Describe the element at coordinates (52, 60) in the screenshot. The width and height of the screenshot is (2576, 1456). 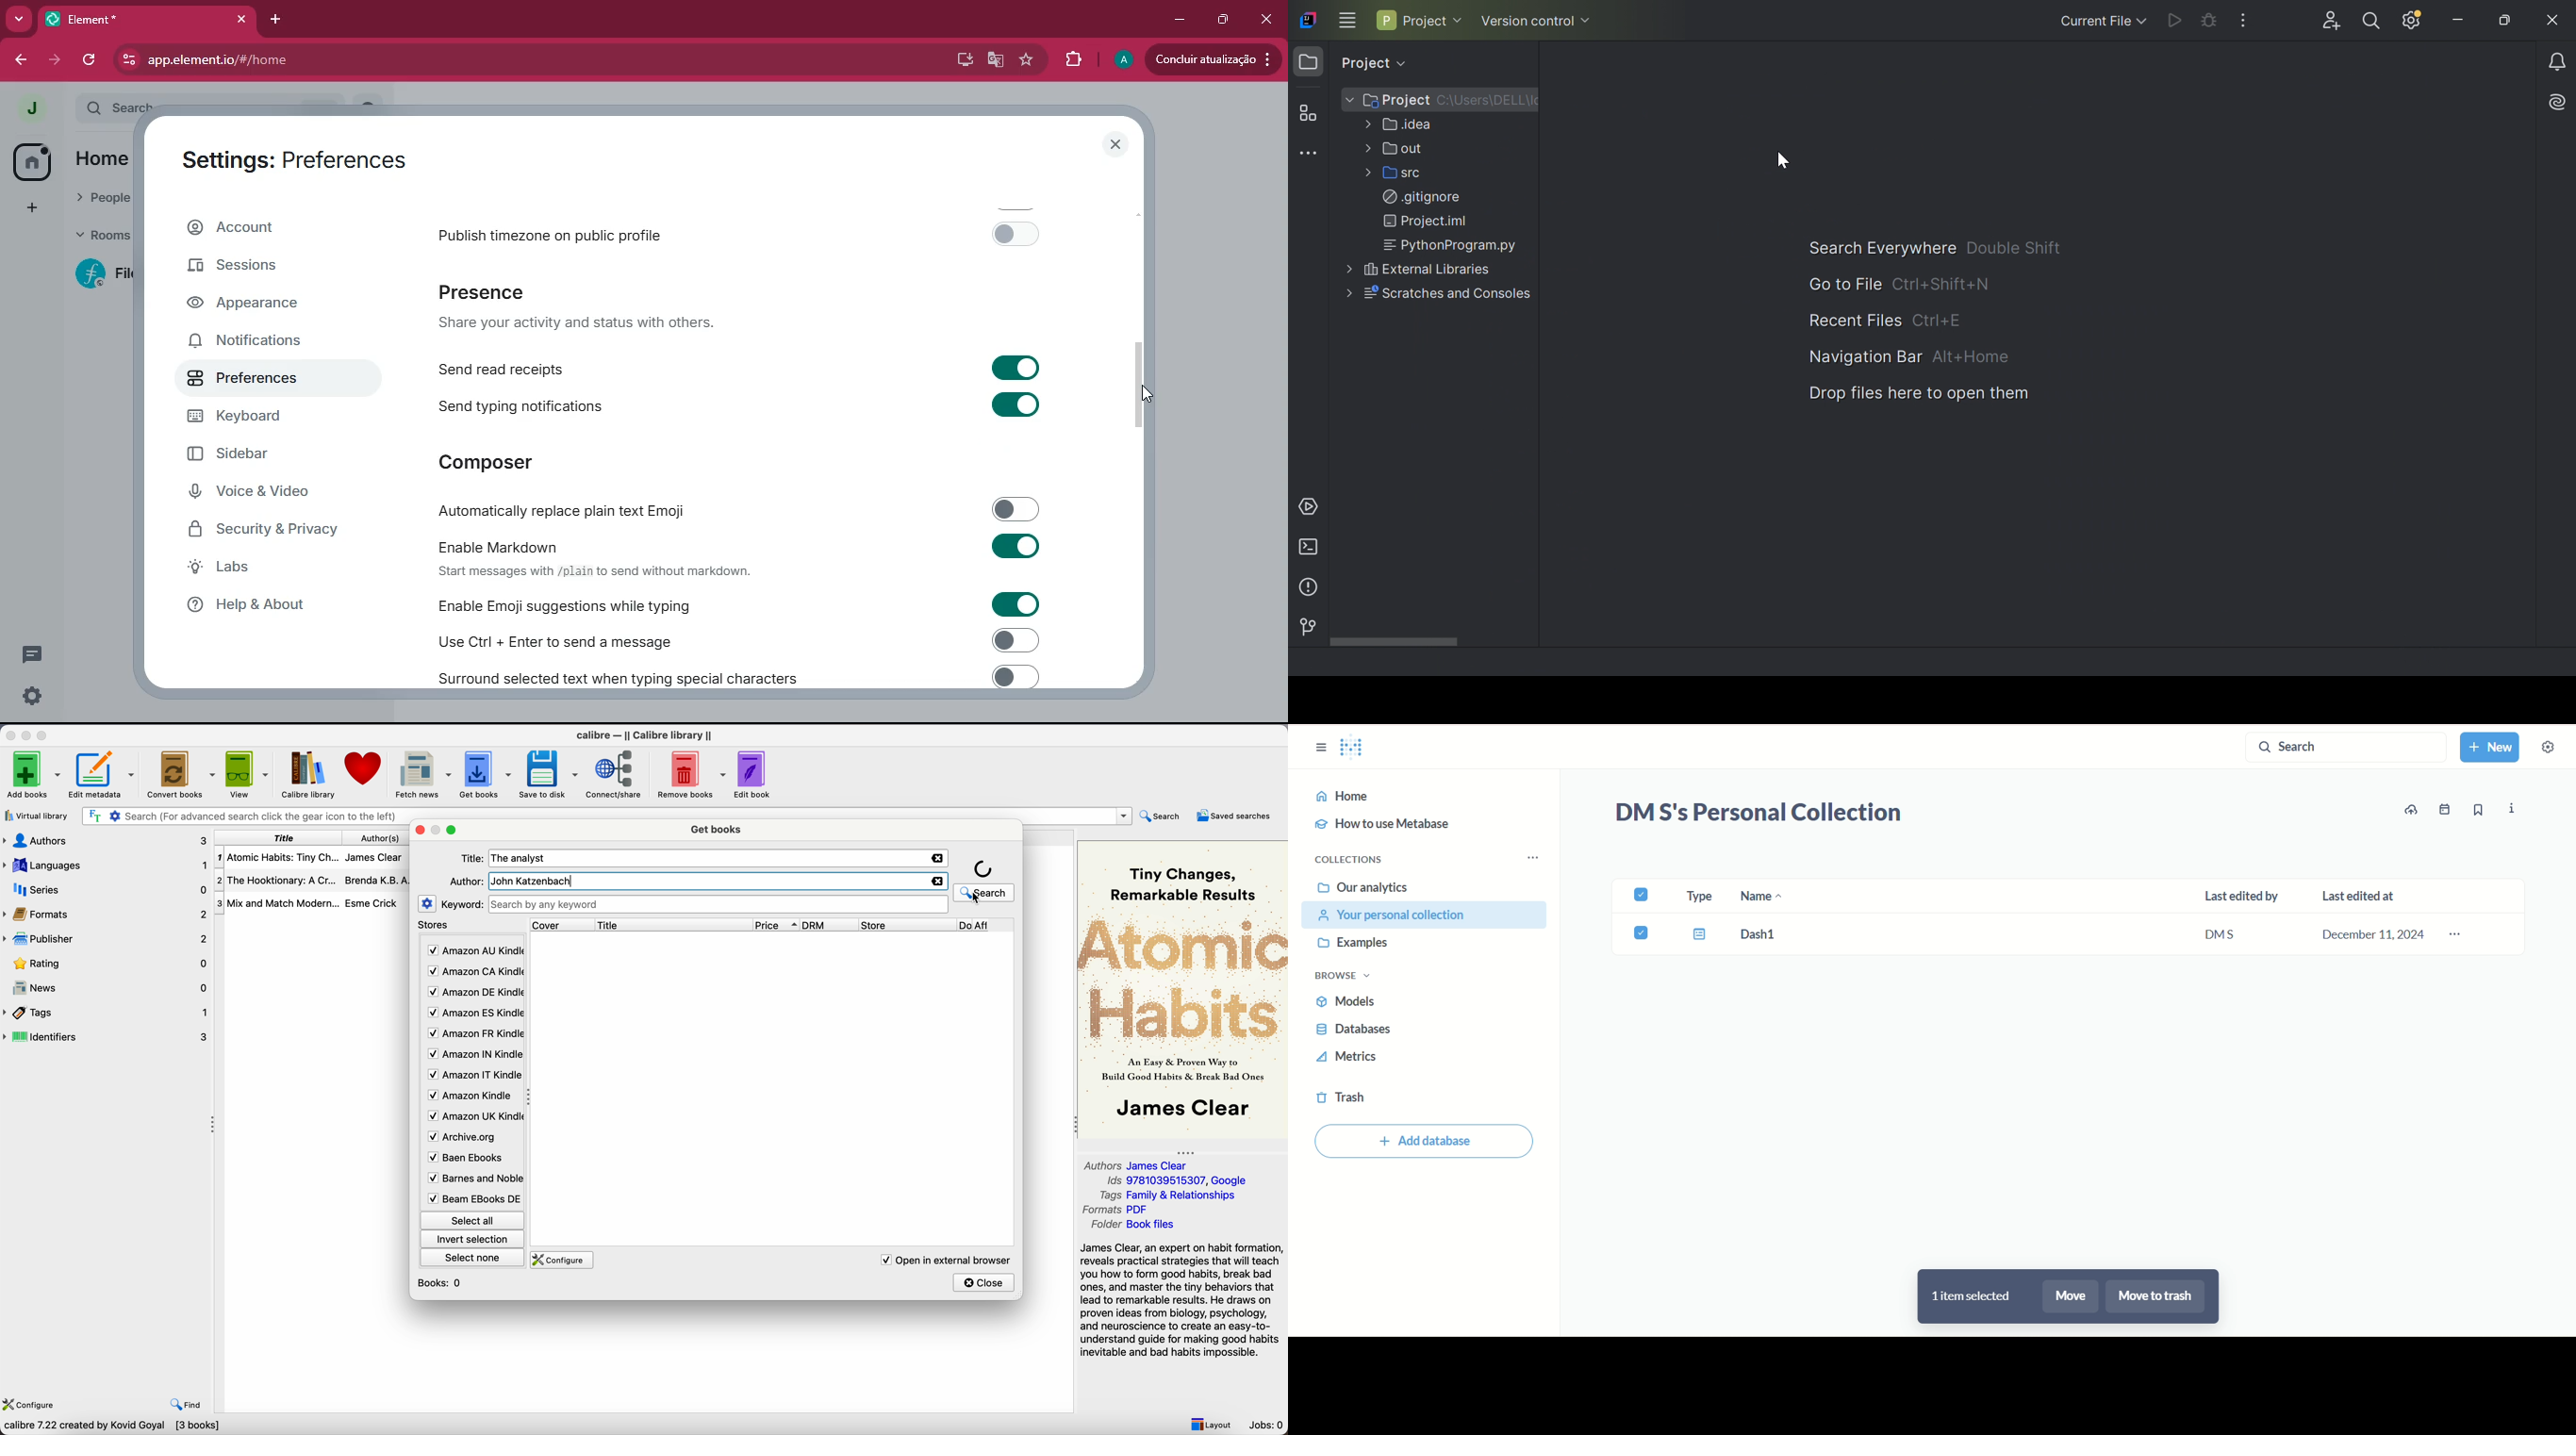
I see `forward` at that location.